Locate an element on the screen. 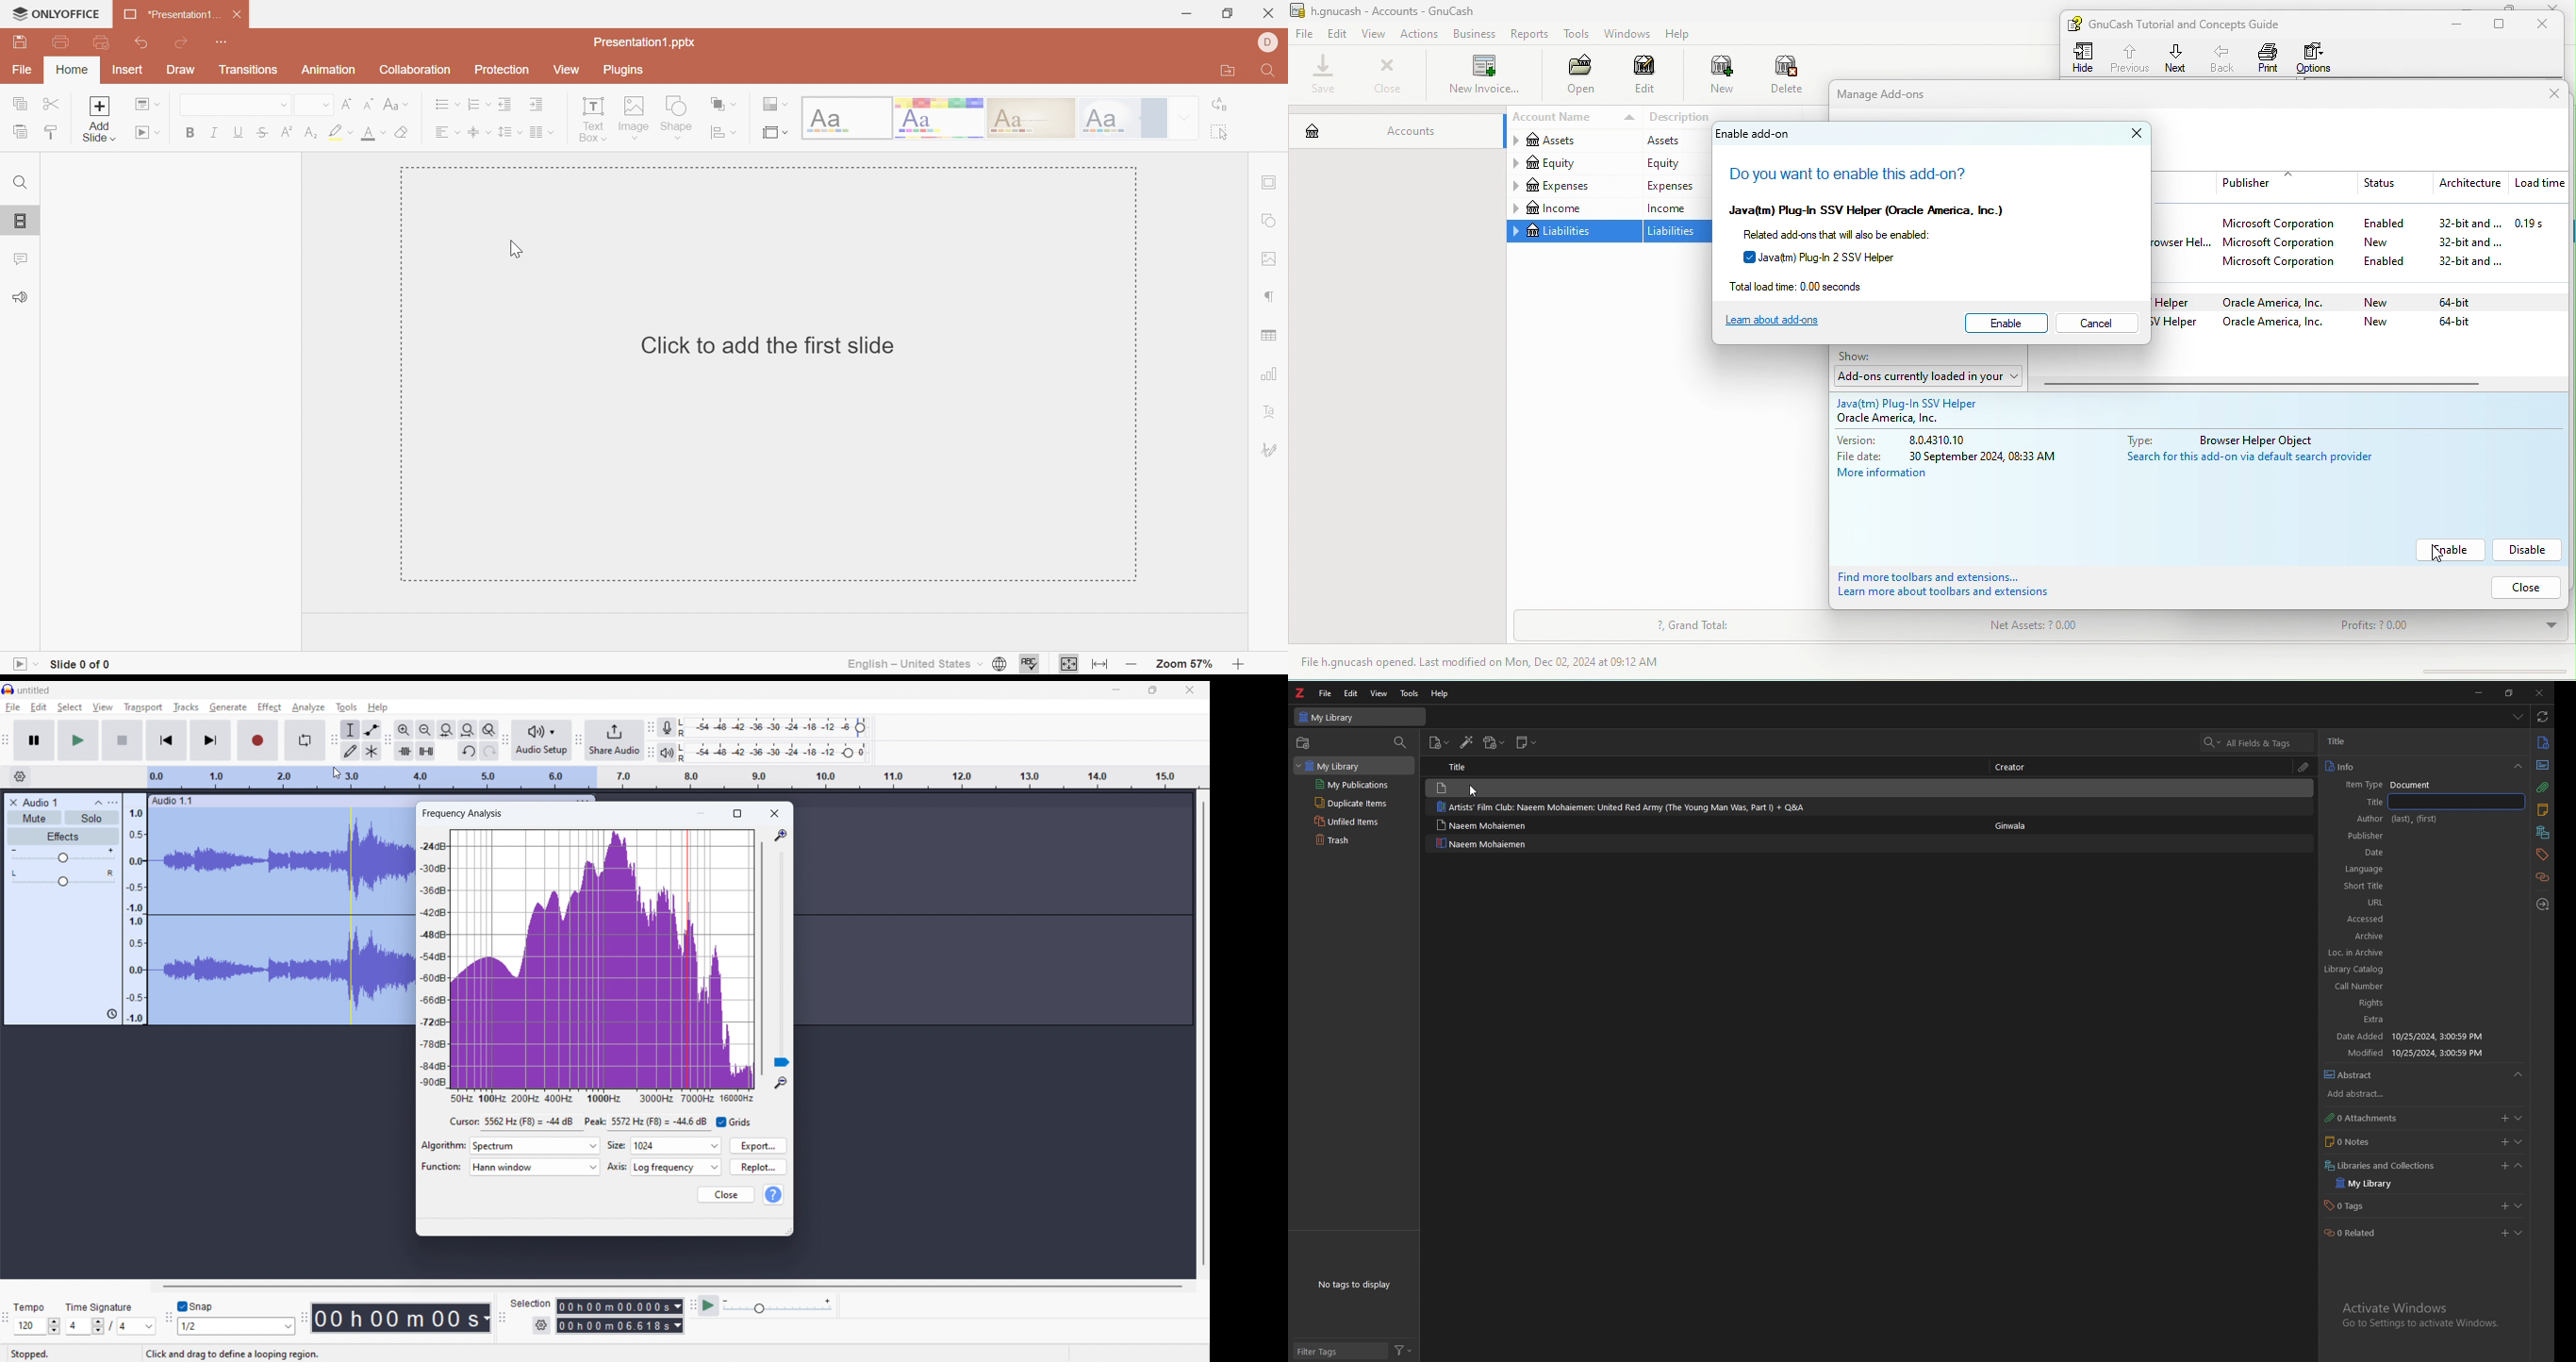 The width and height of the screenshot is (2576, 1372). grand total is located at coordinates (1693, 626).